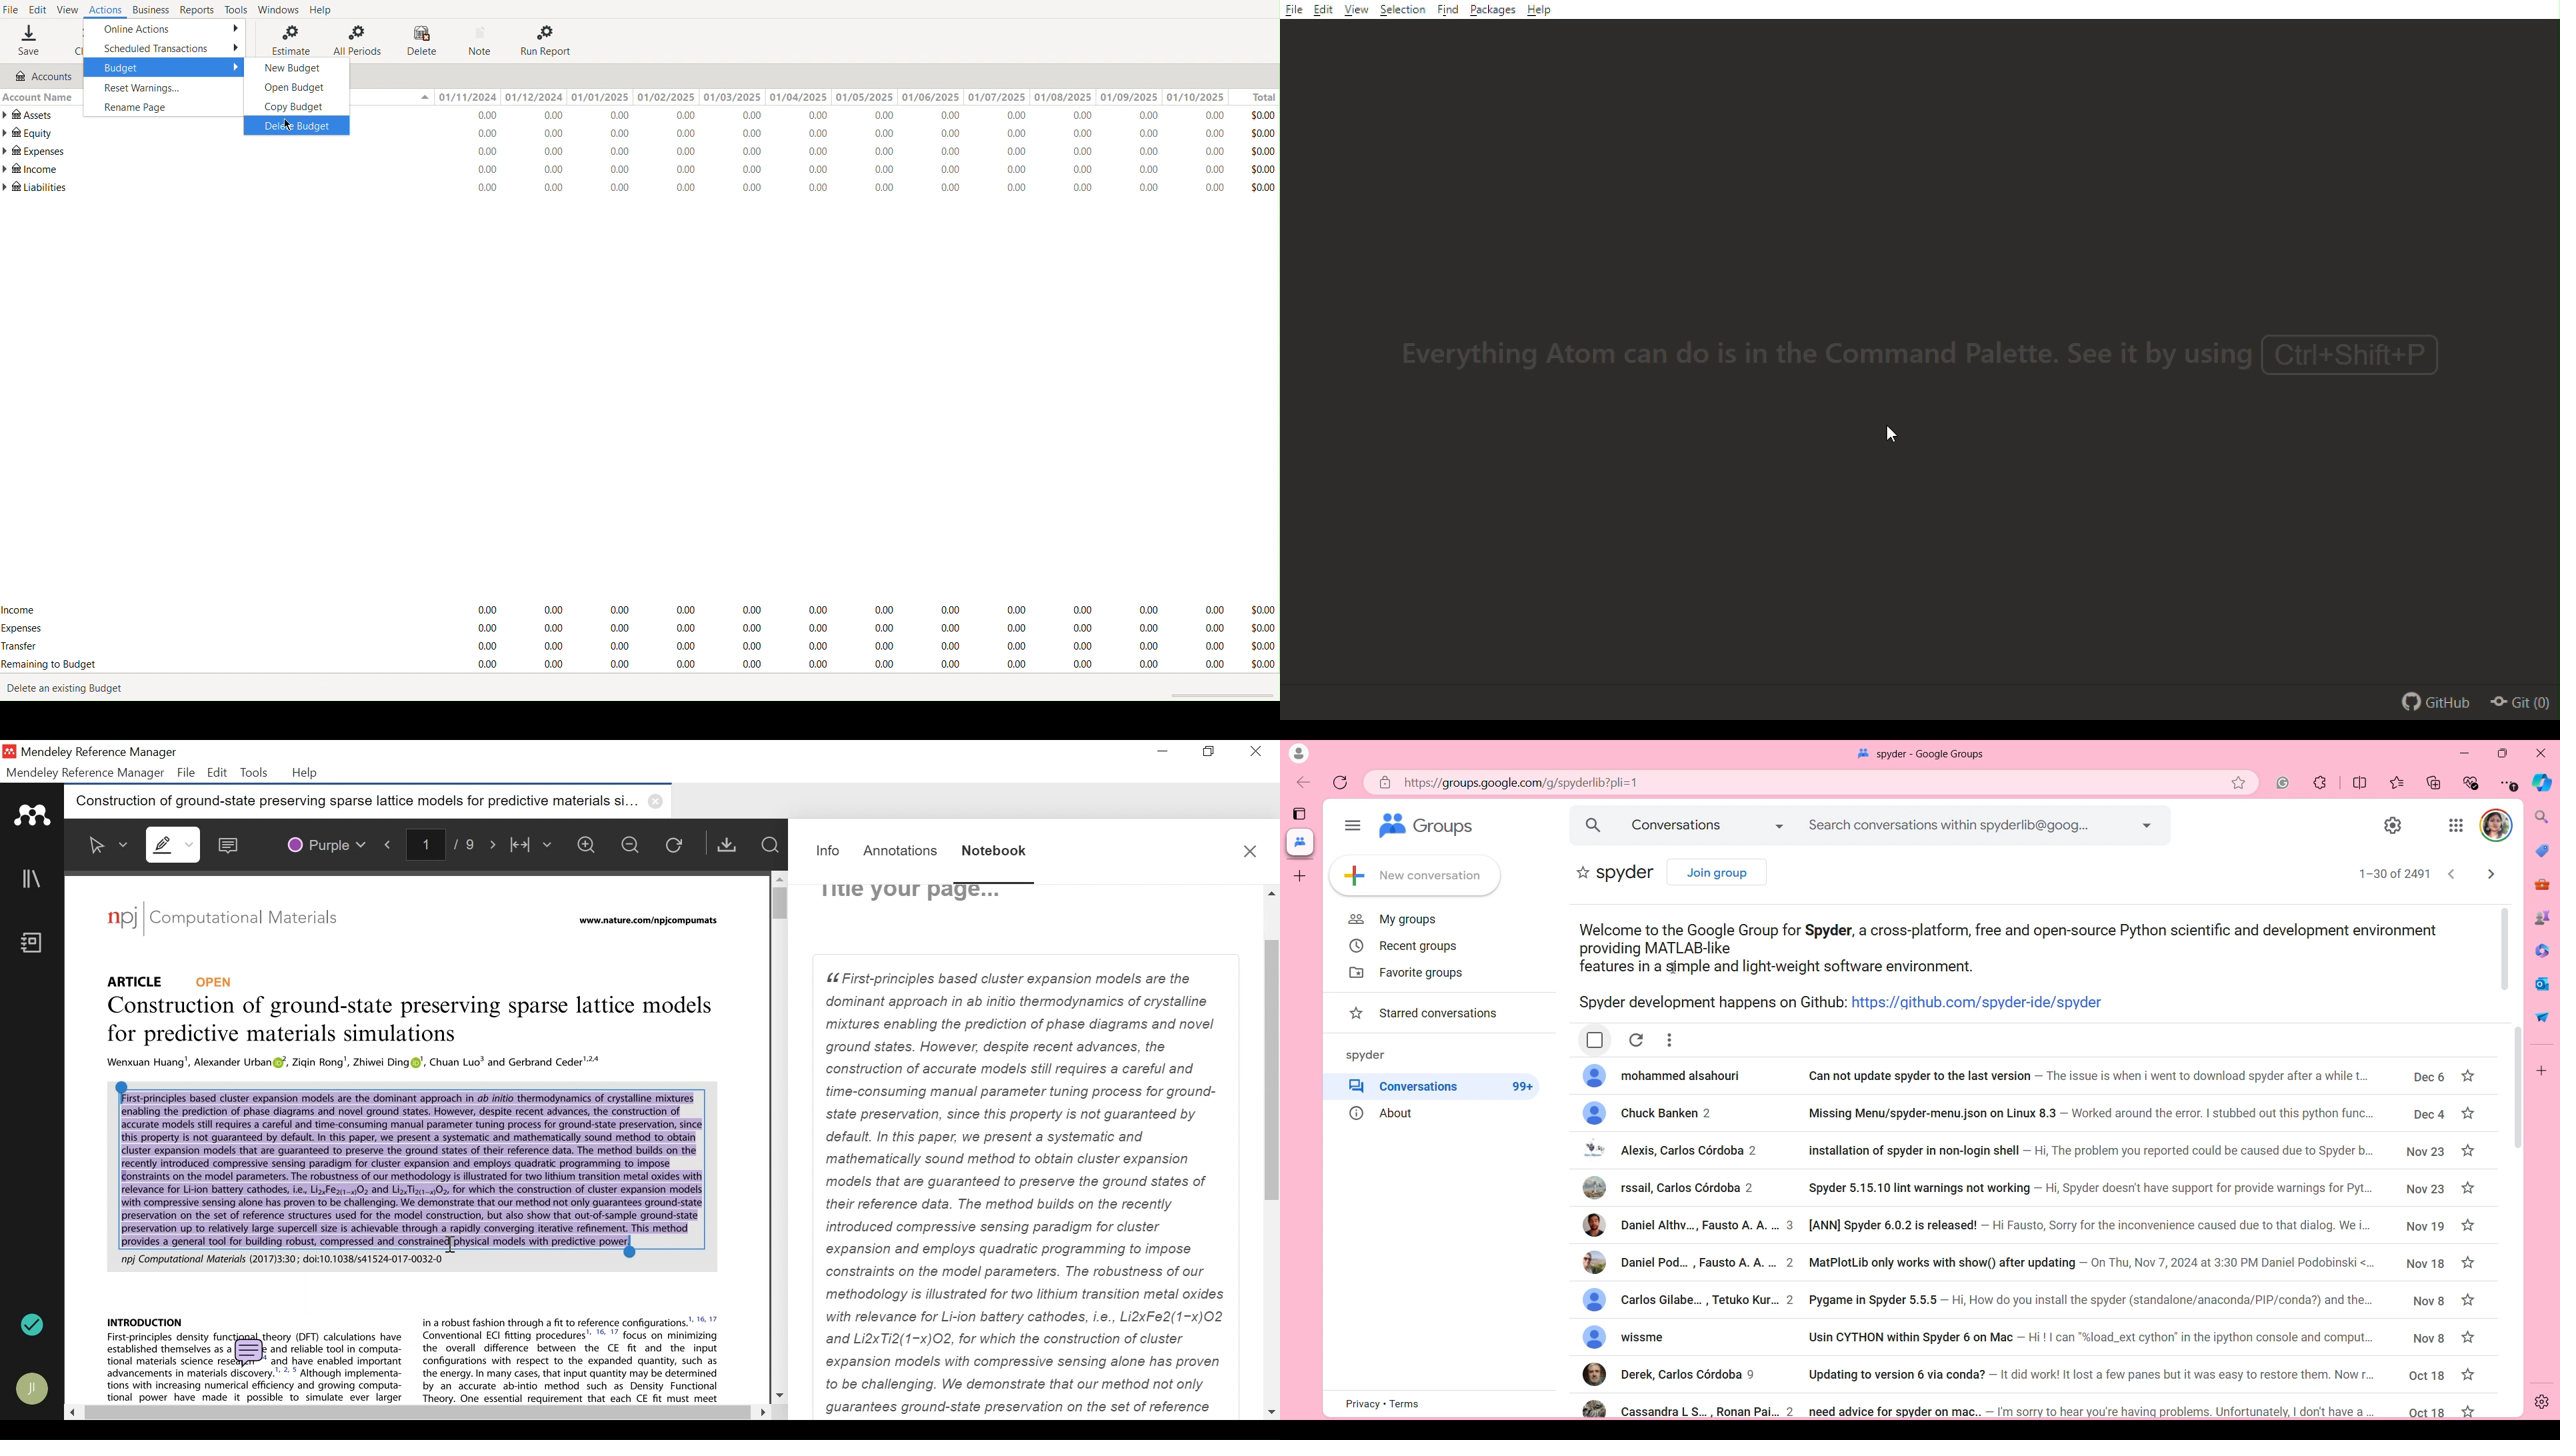  What do you see at coordinates (2543, 984) in the screenshot?
I see `Message` at bounding box center [2543, 984].